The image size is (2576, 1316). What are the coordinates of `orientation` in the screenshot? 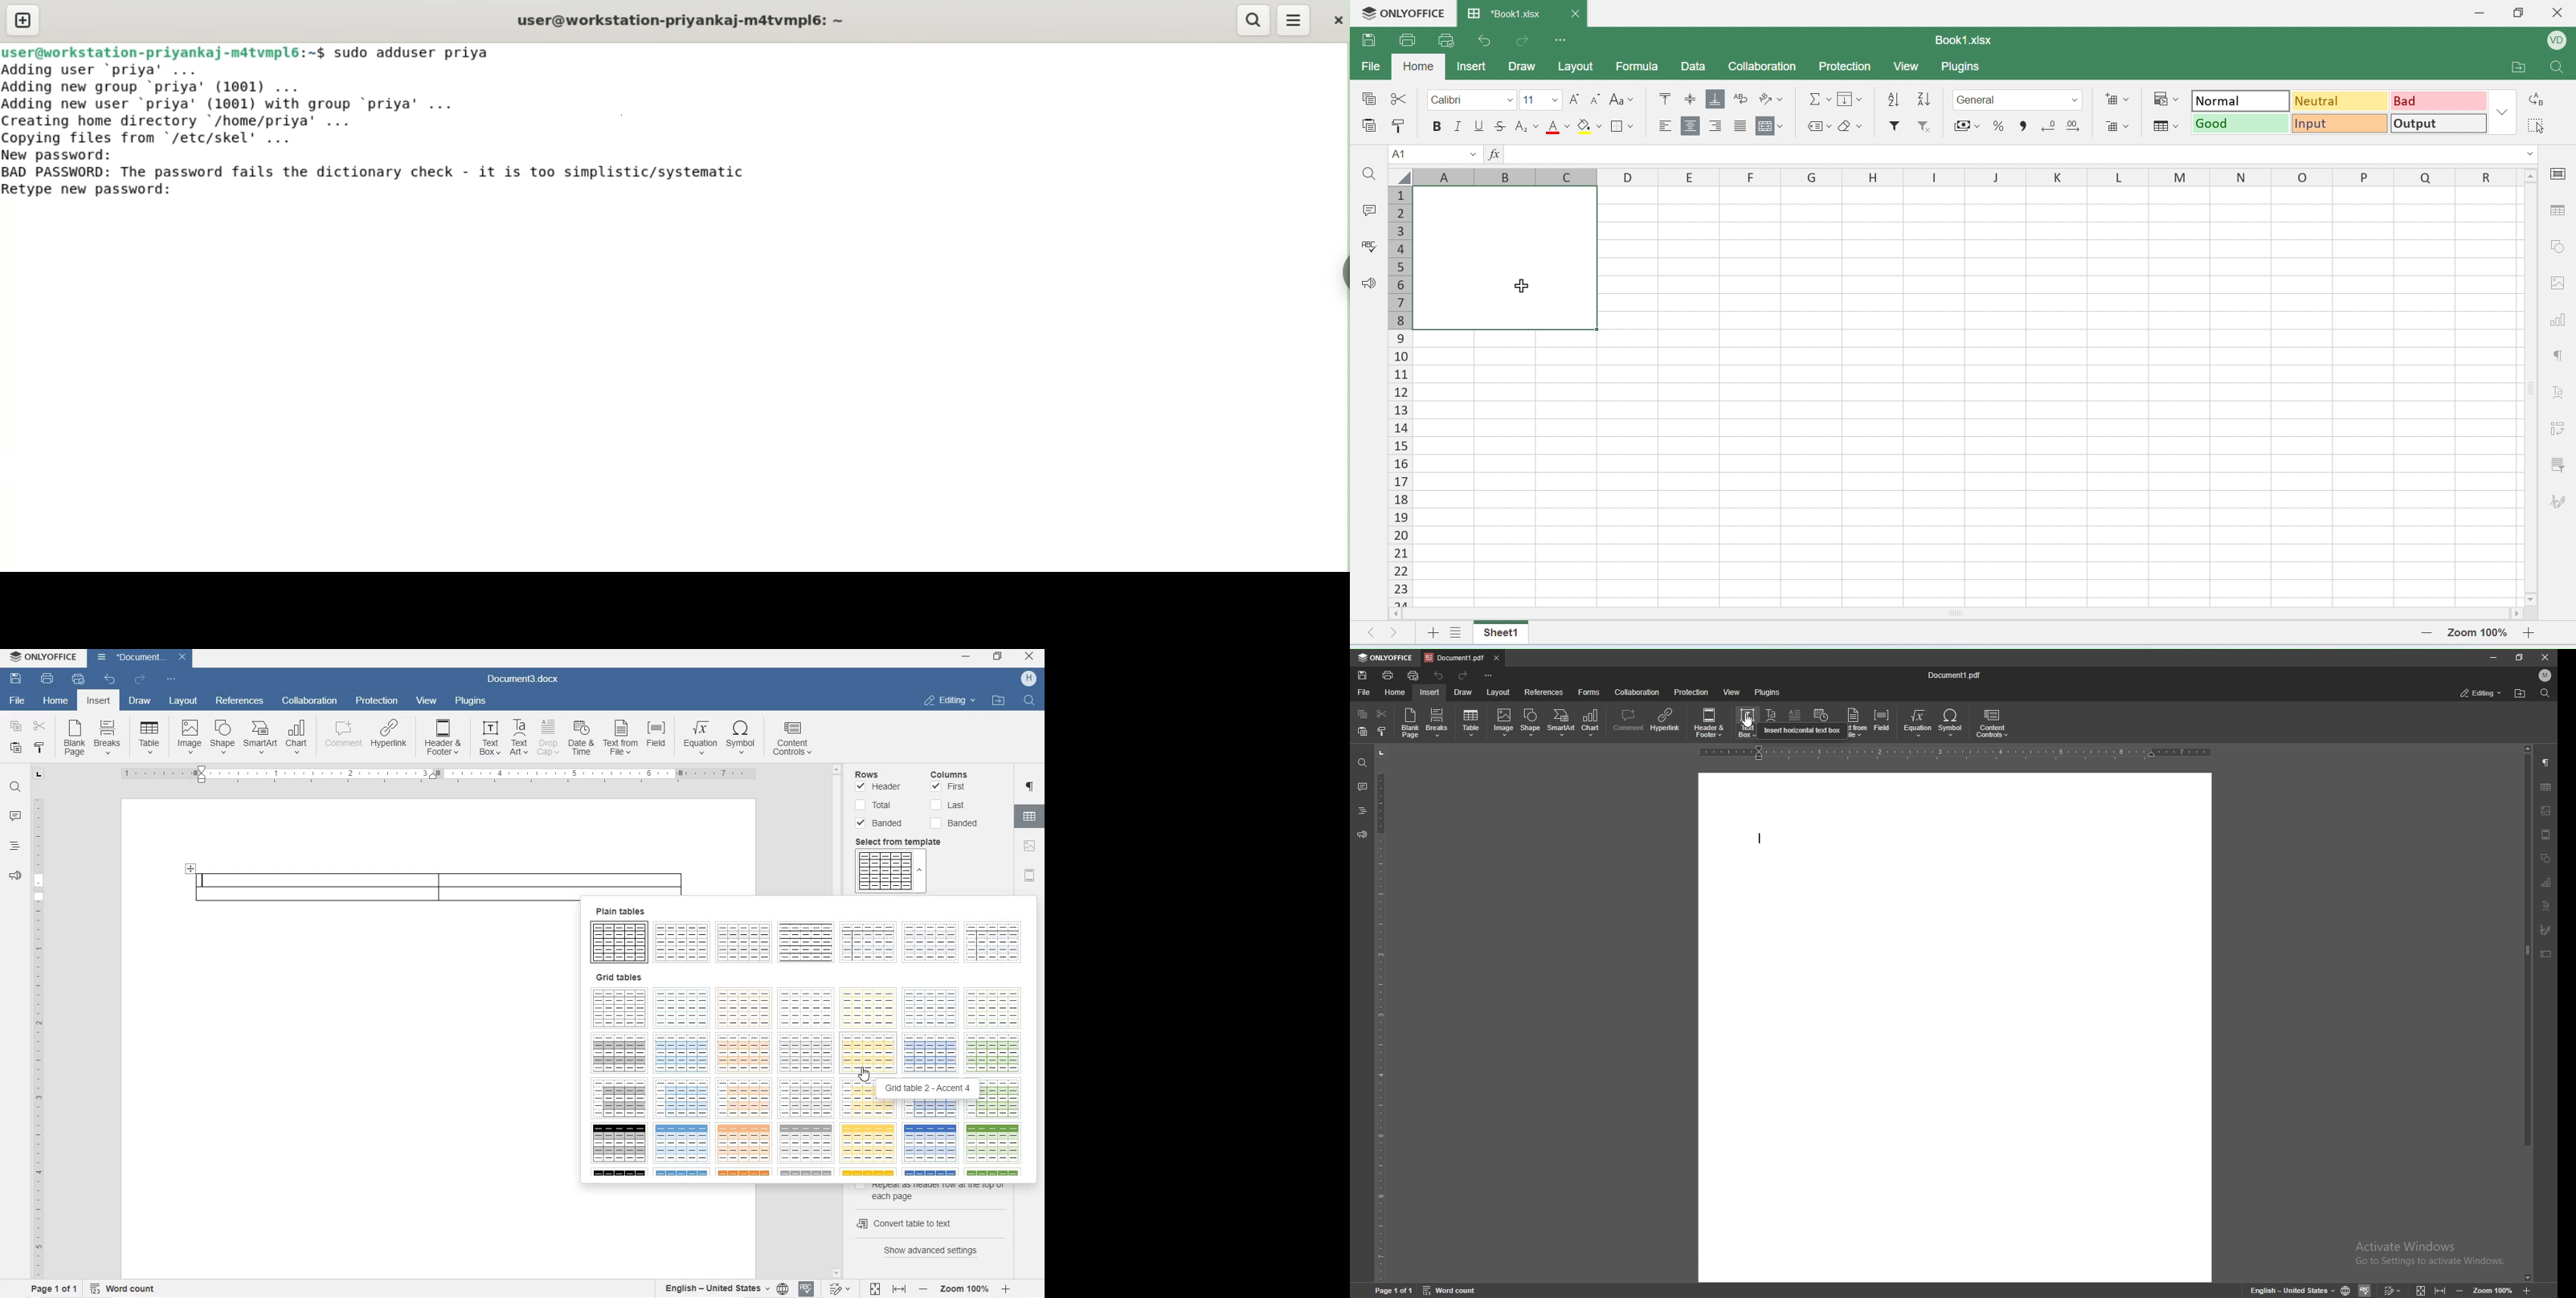 It's located at (1772, 99).